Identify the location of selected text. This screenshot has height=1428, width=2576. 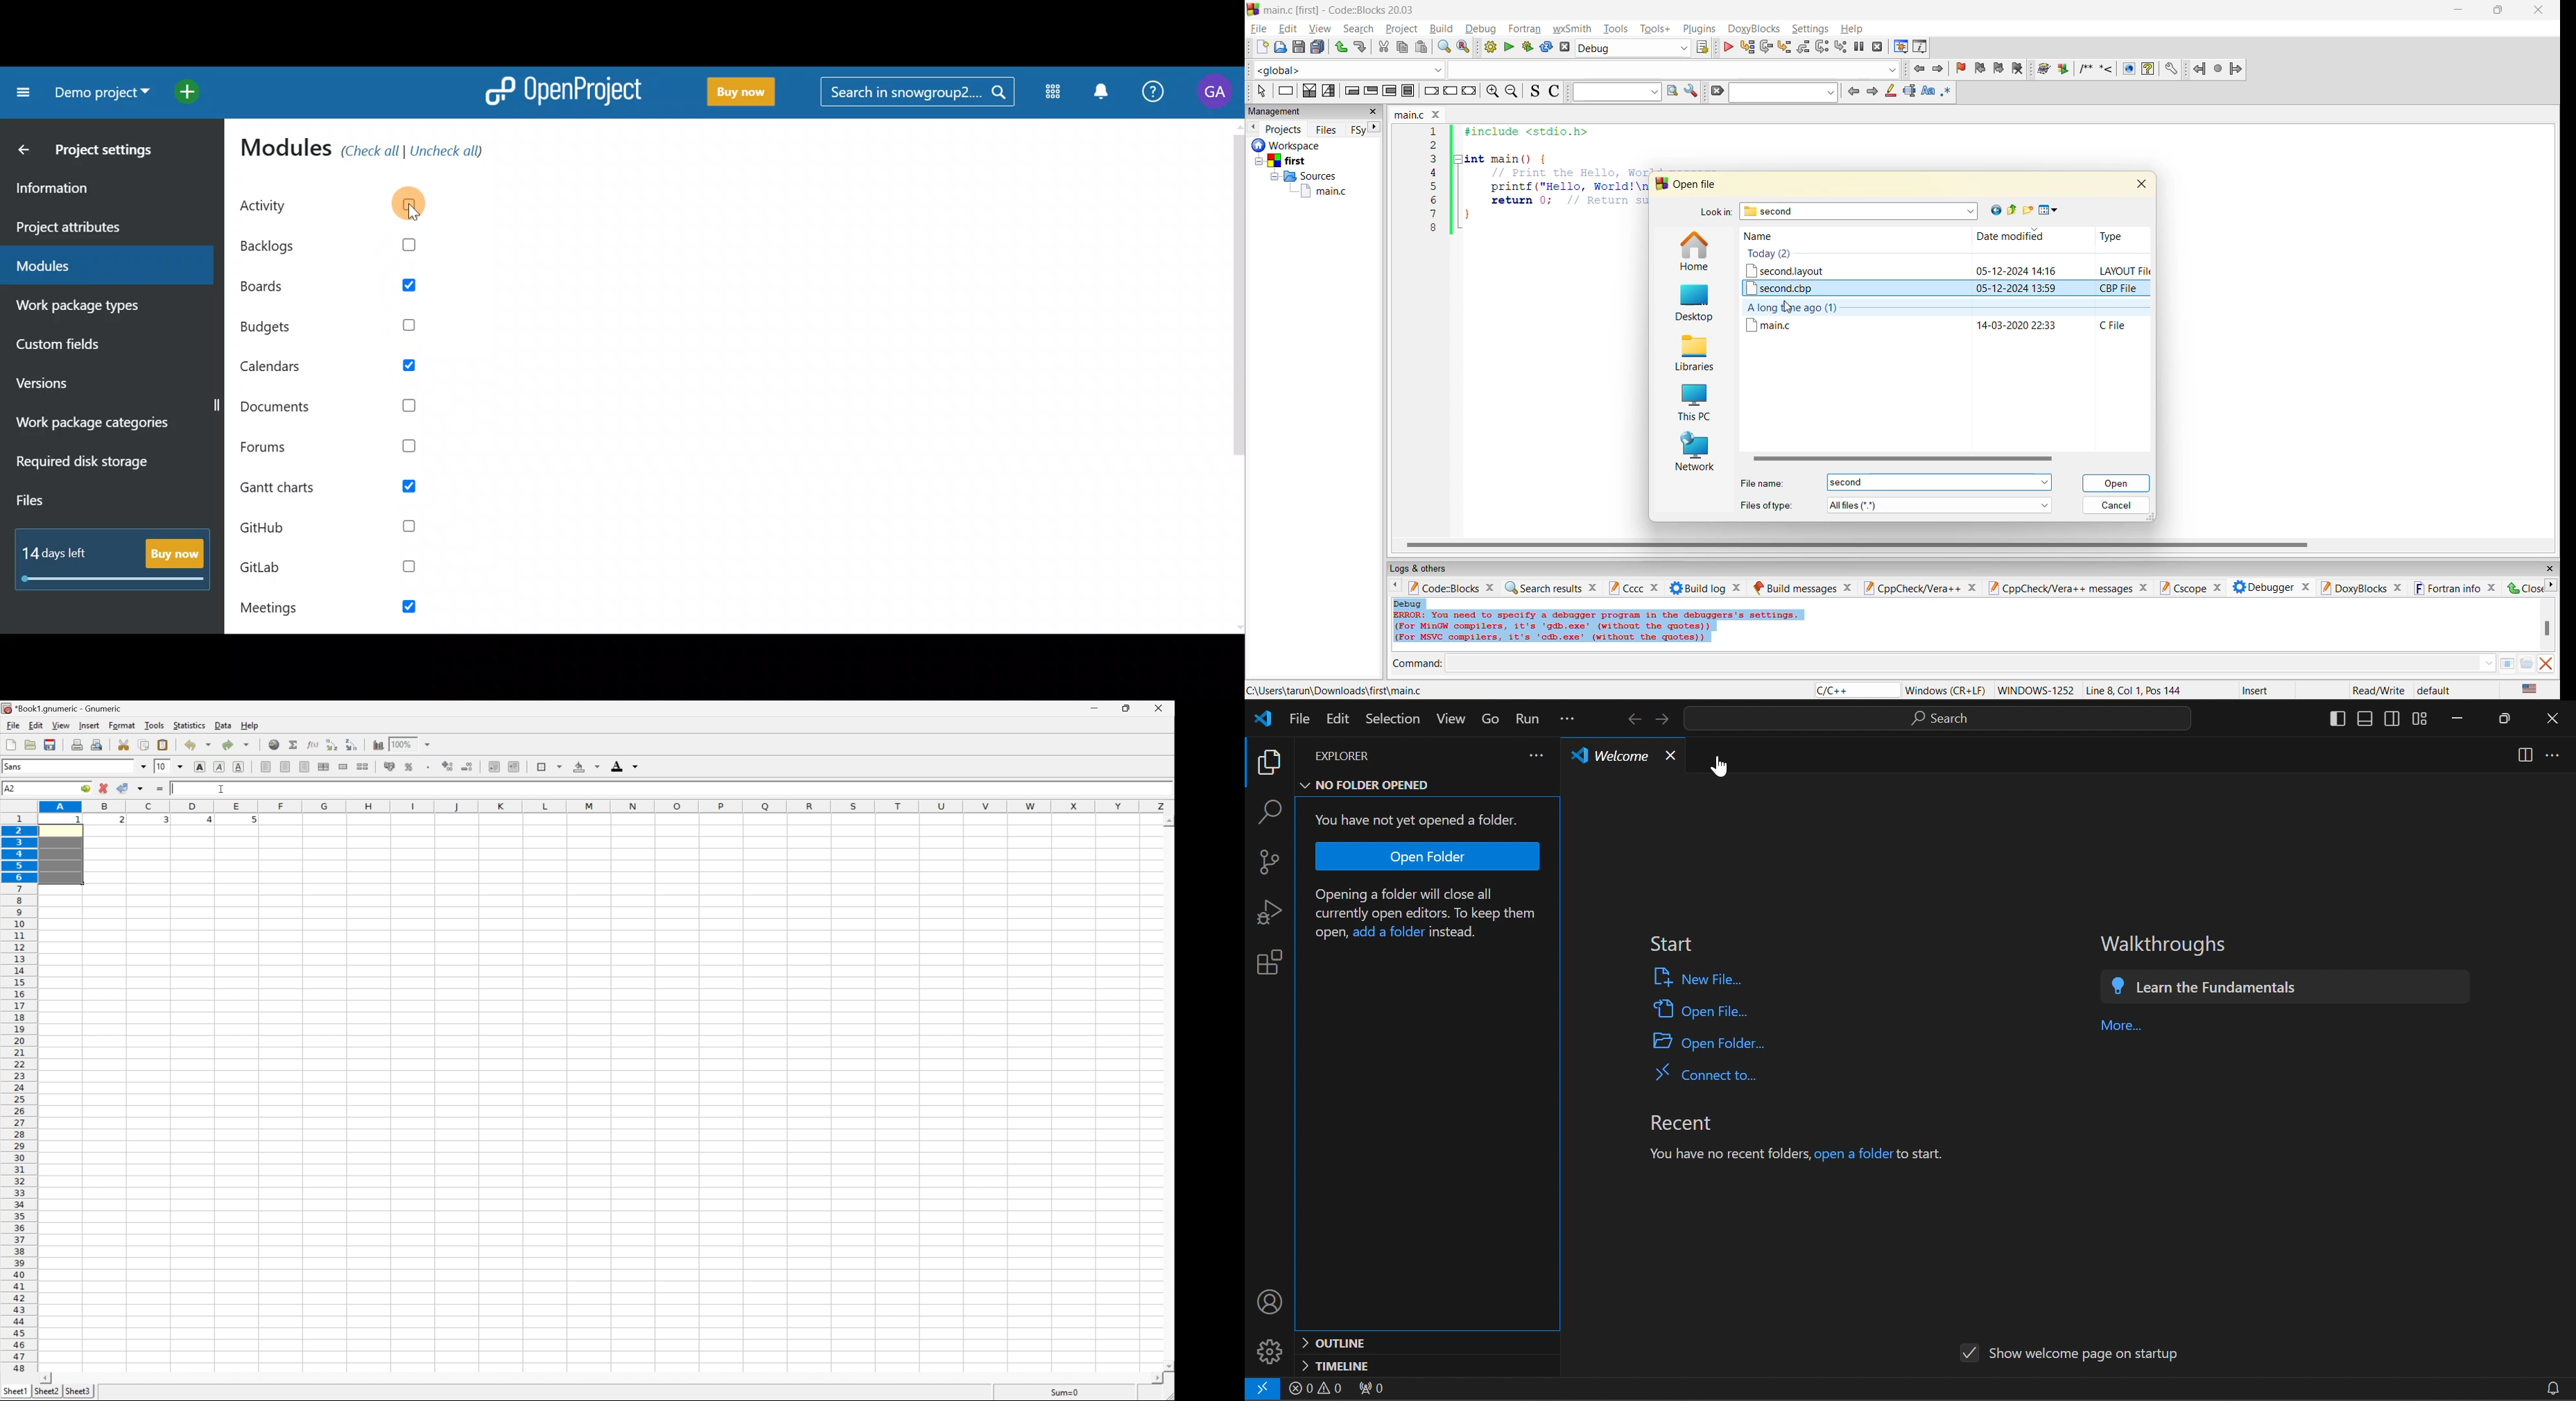
(1909, 91).